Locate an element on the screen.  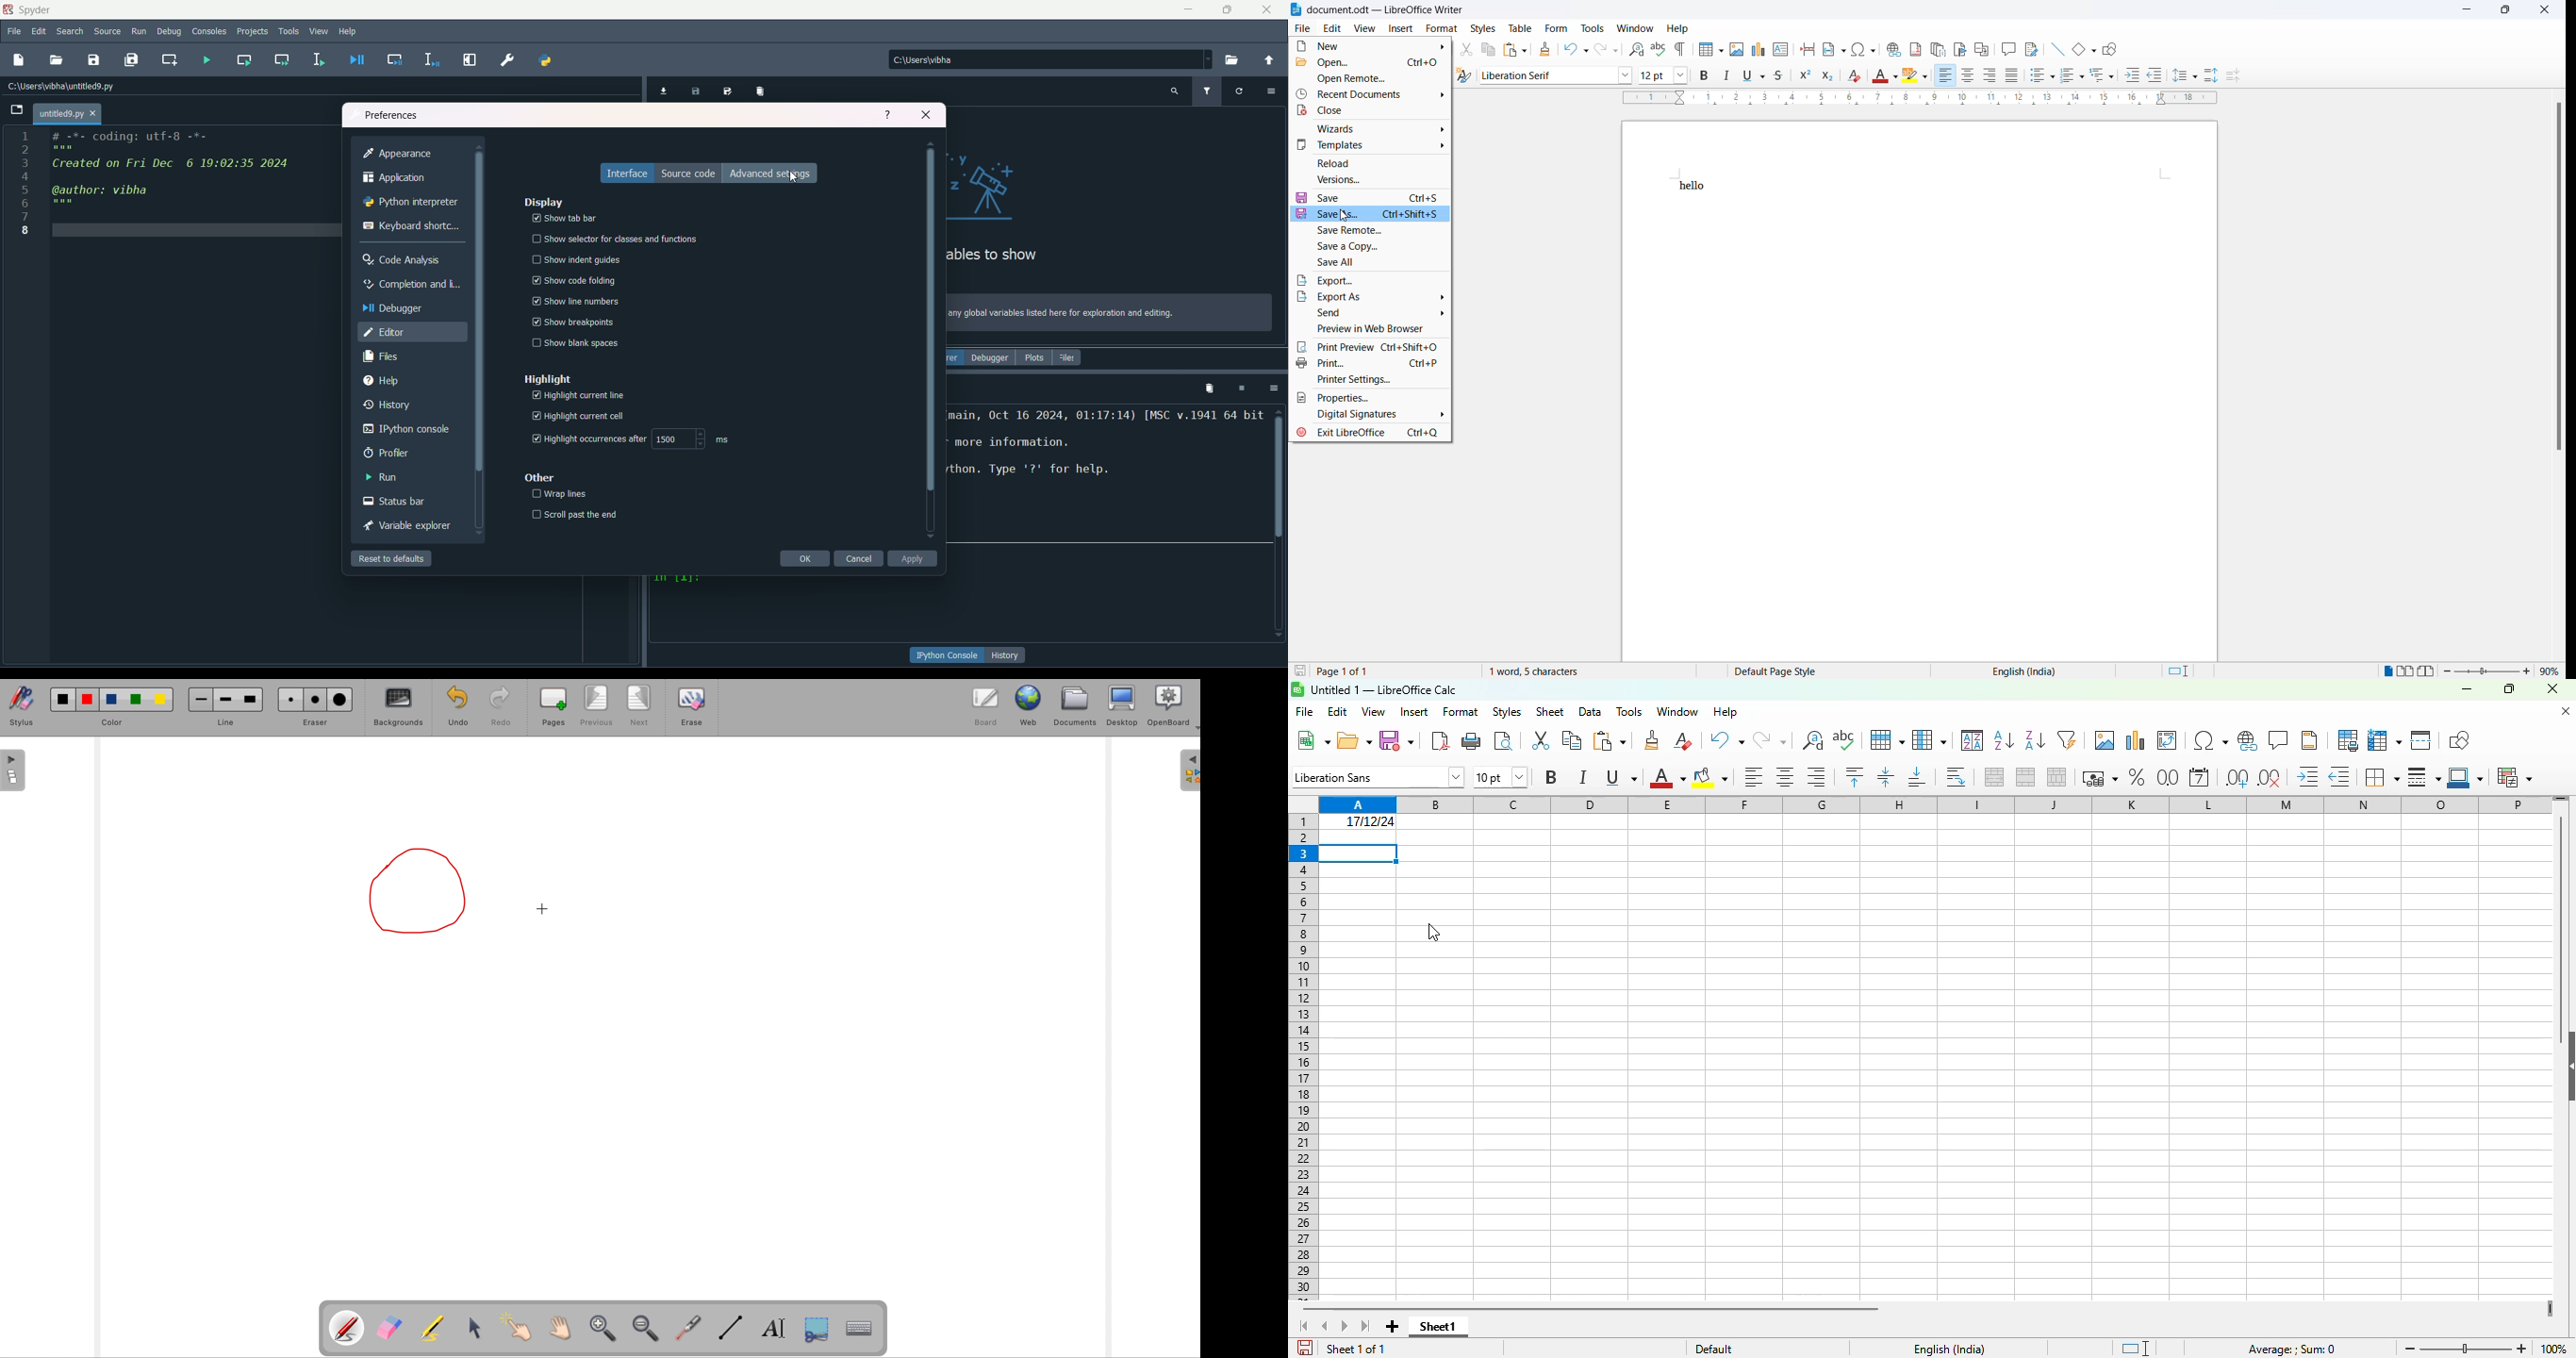
run selection is located at coordinates (319, 60).